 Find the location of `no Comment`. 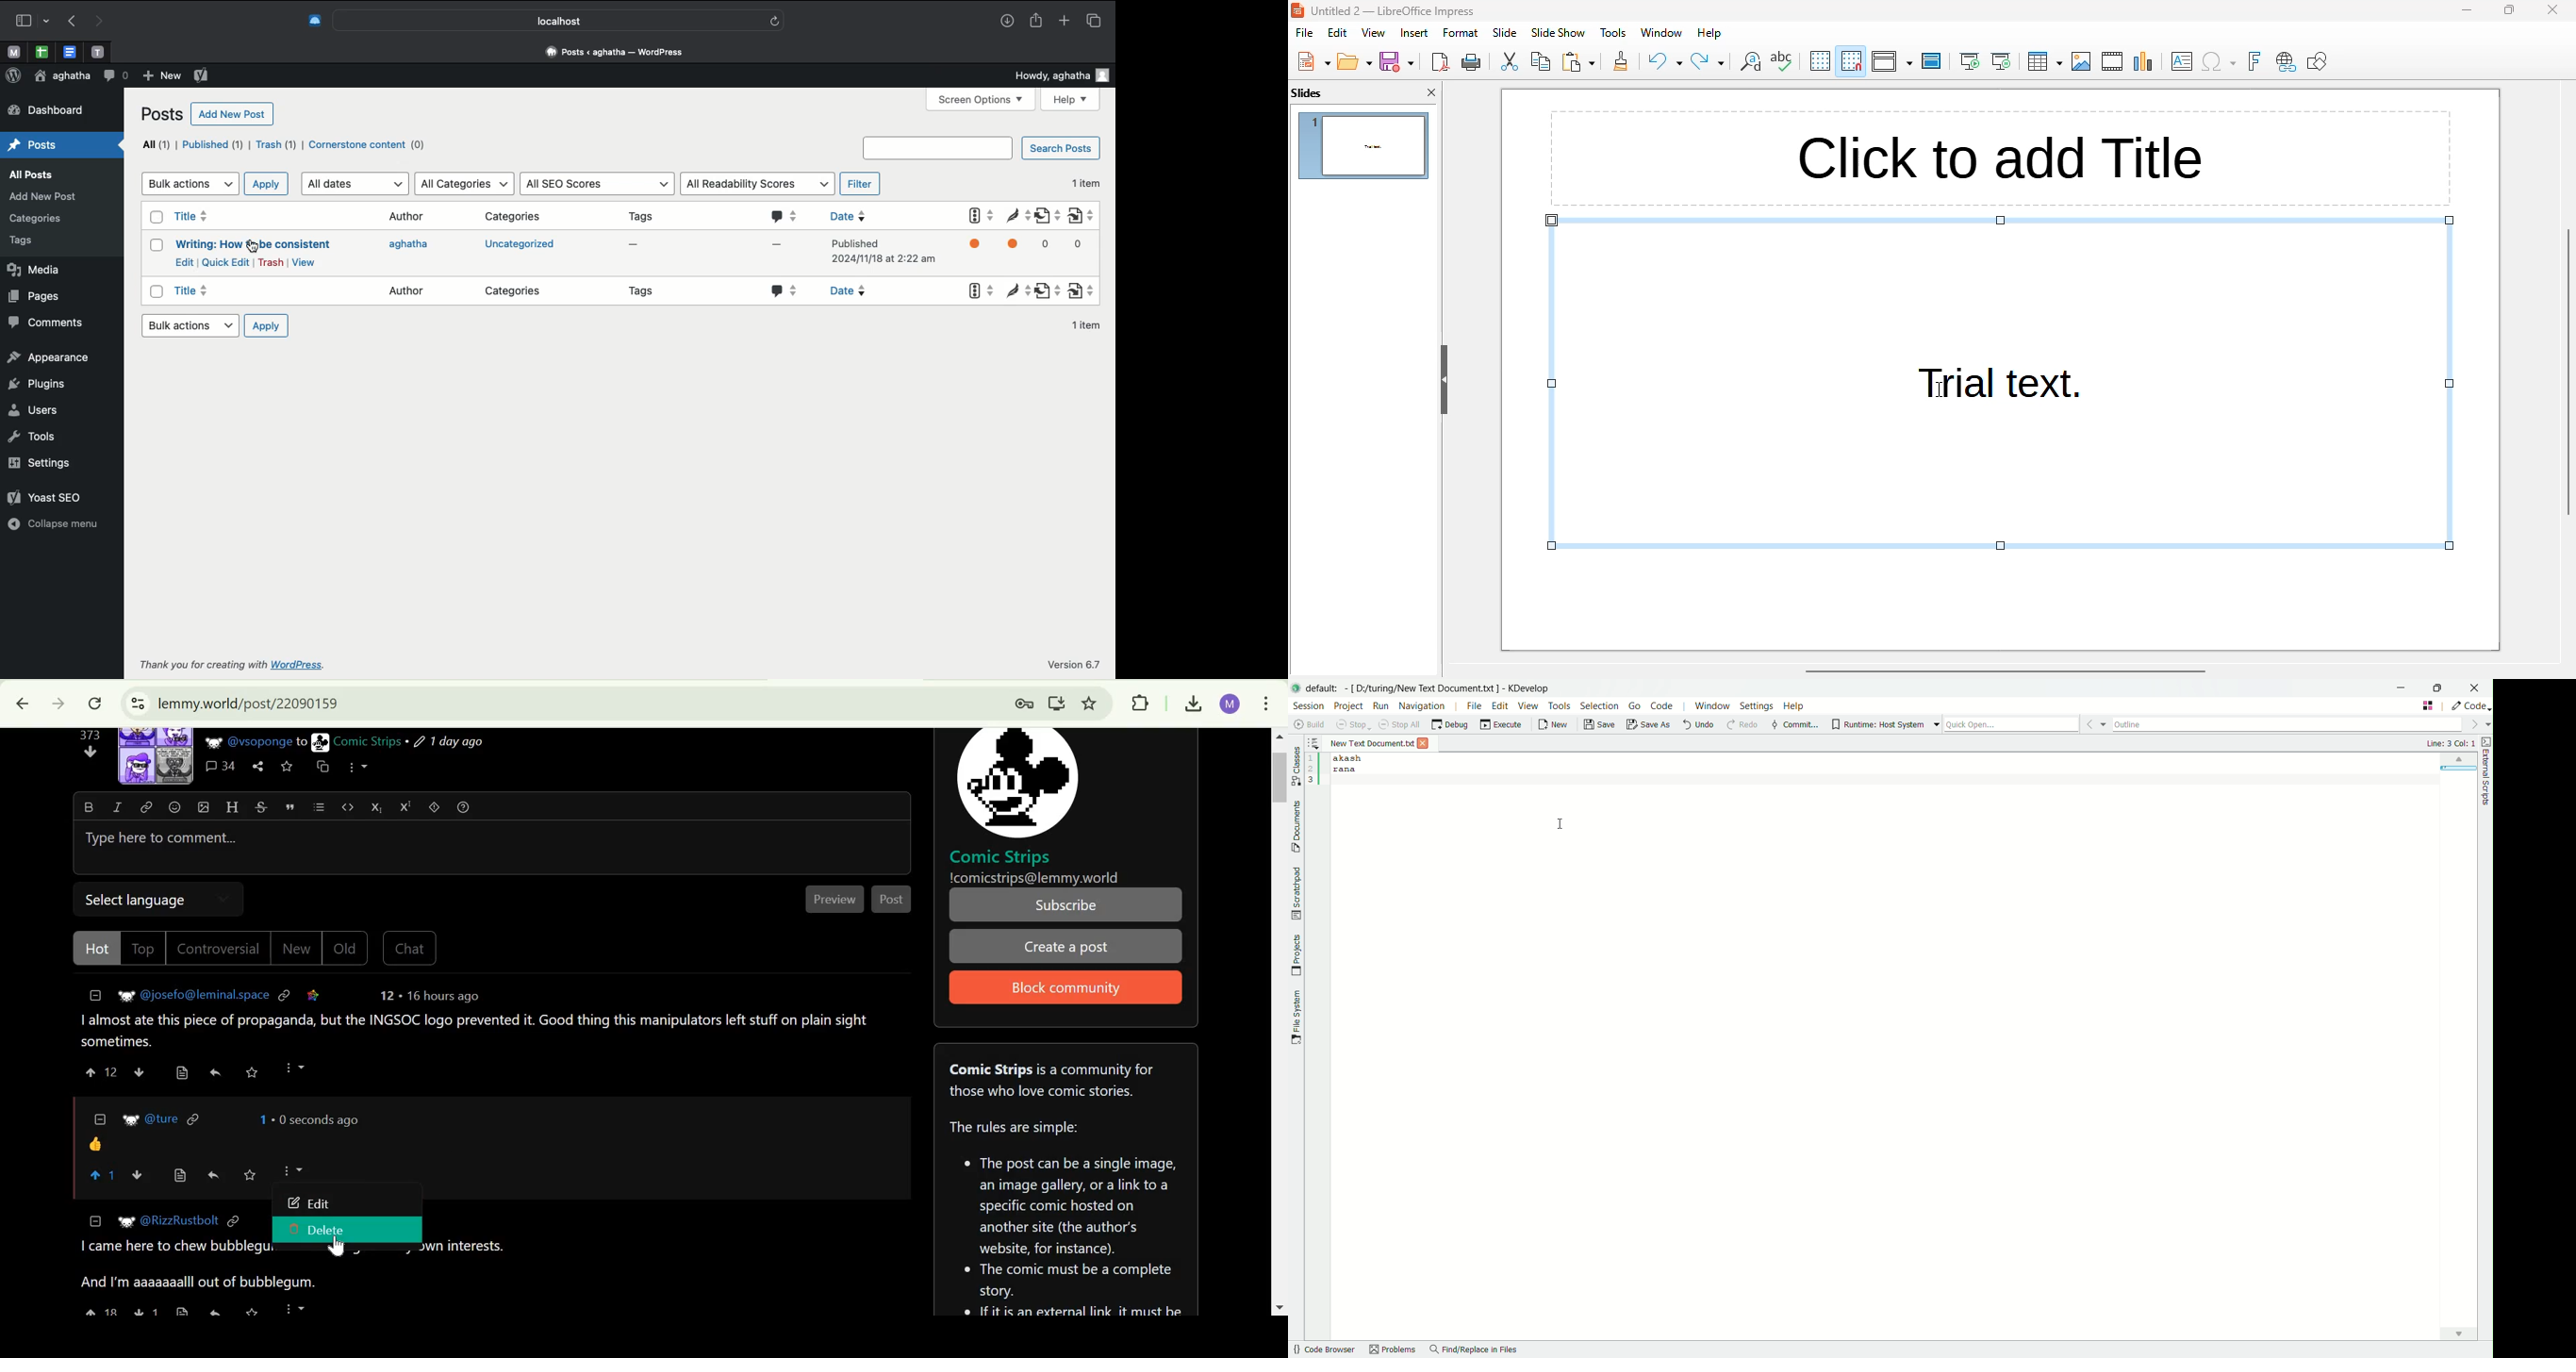

no Comment is located at coordinates (773, 251).